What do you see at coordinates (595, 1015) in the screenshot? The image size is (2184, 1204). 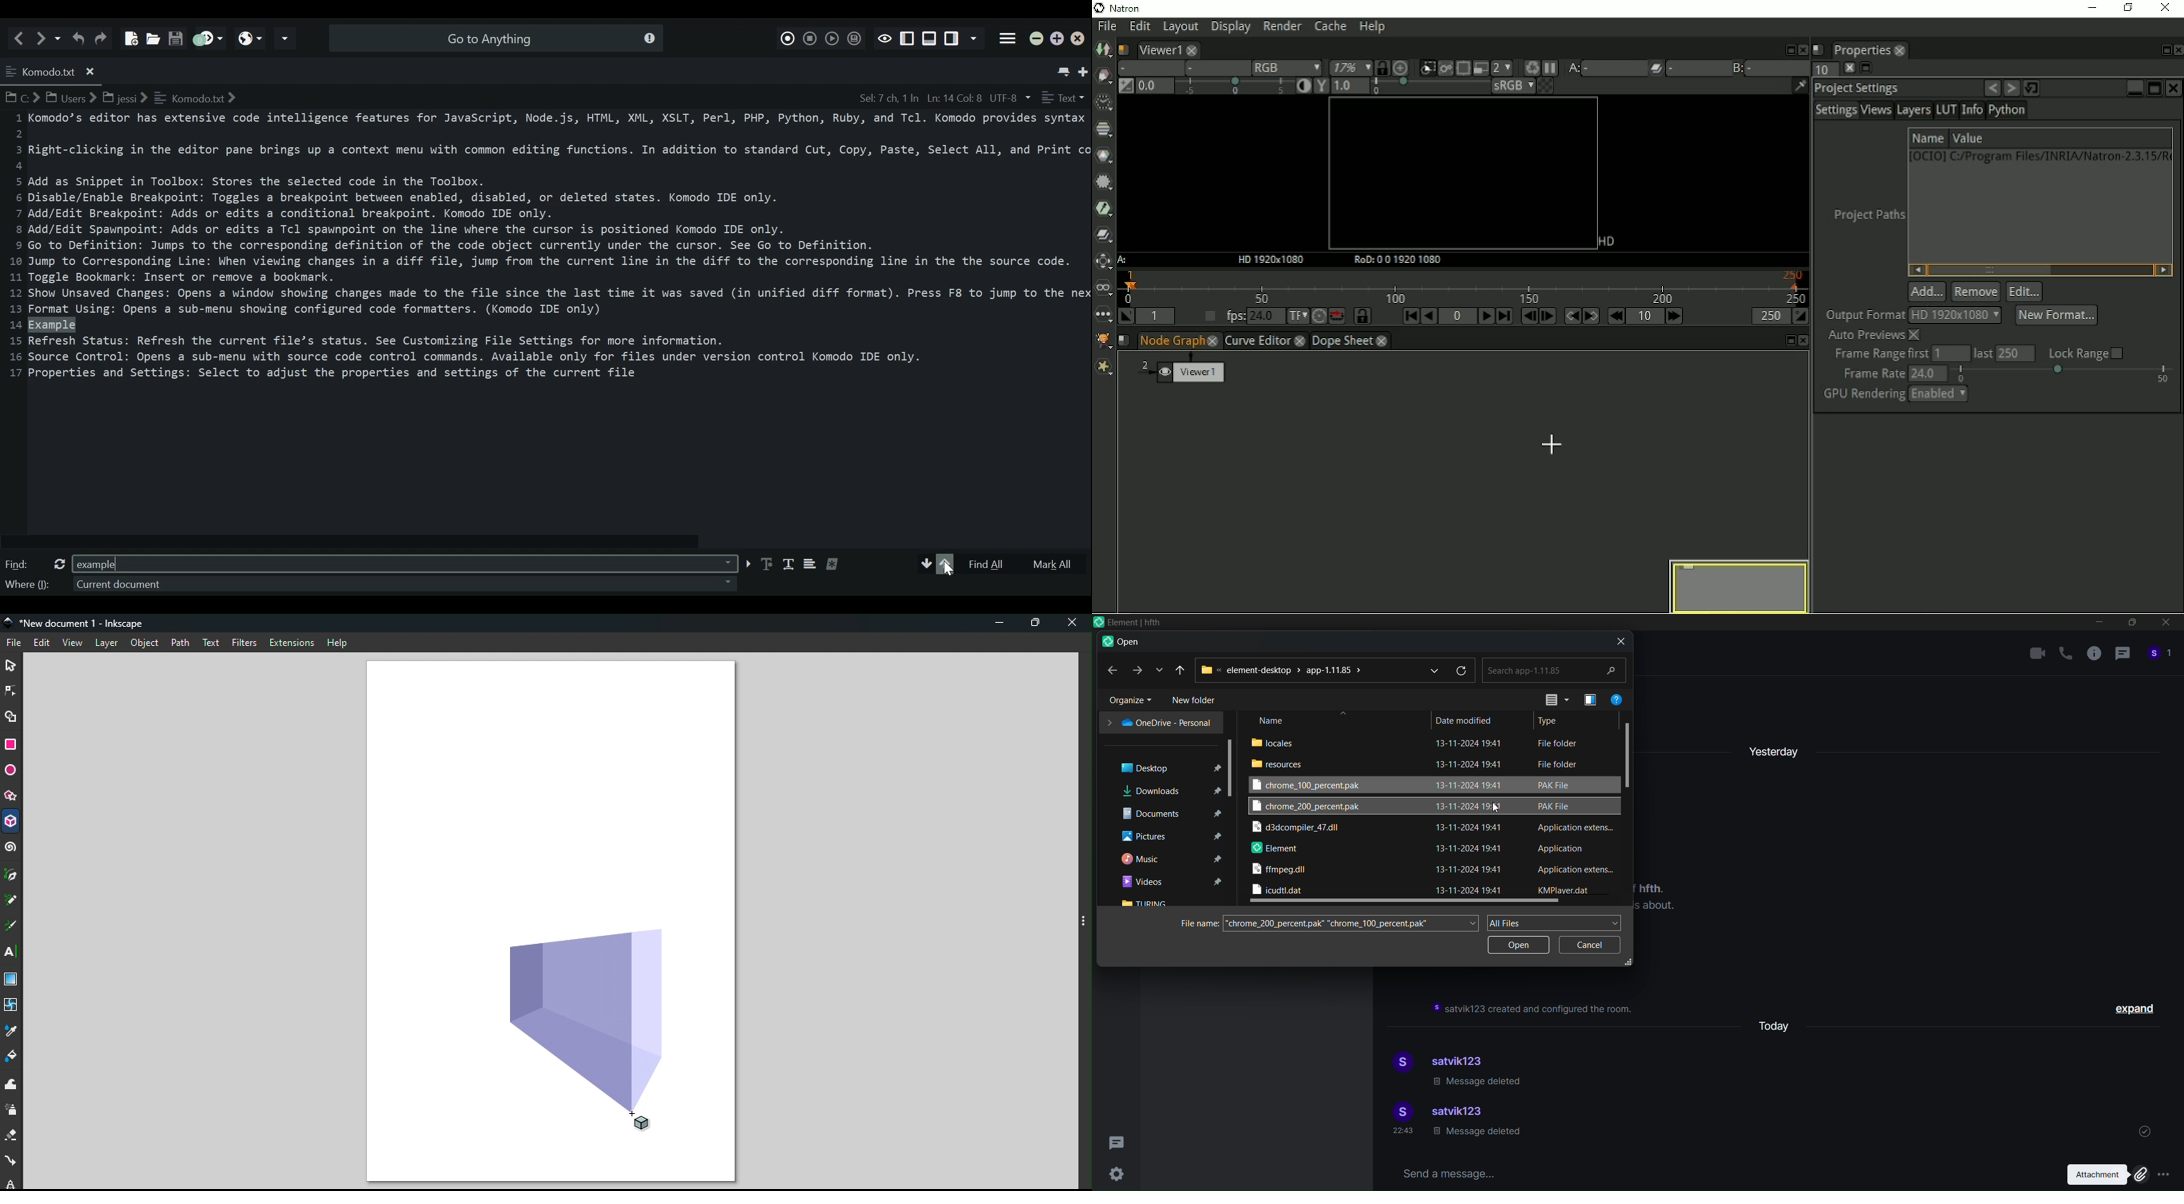 I see `Object` at bounding box center [595, 1015].